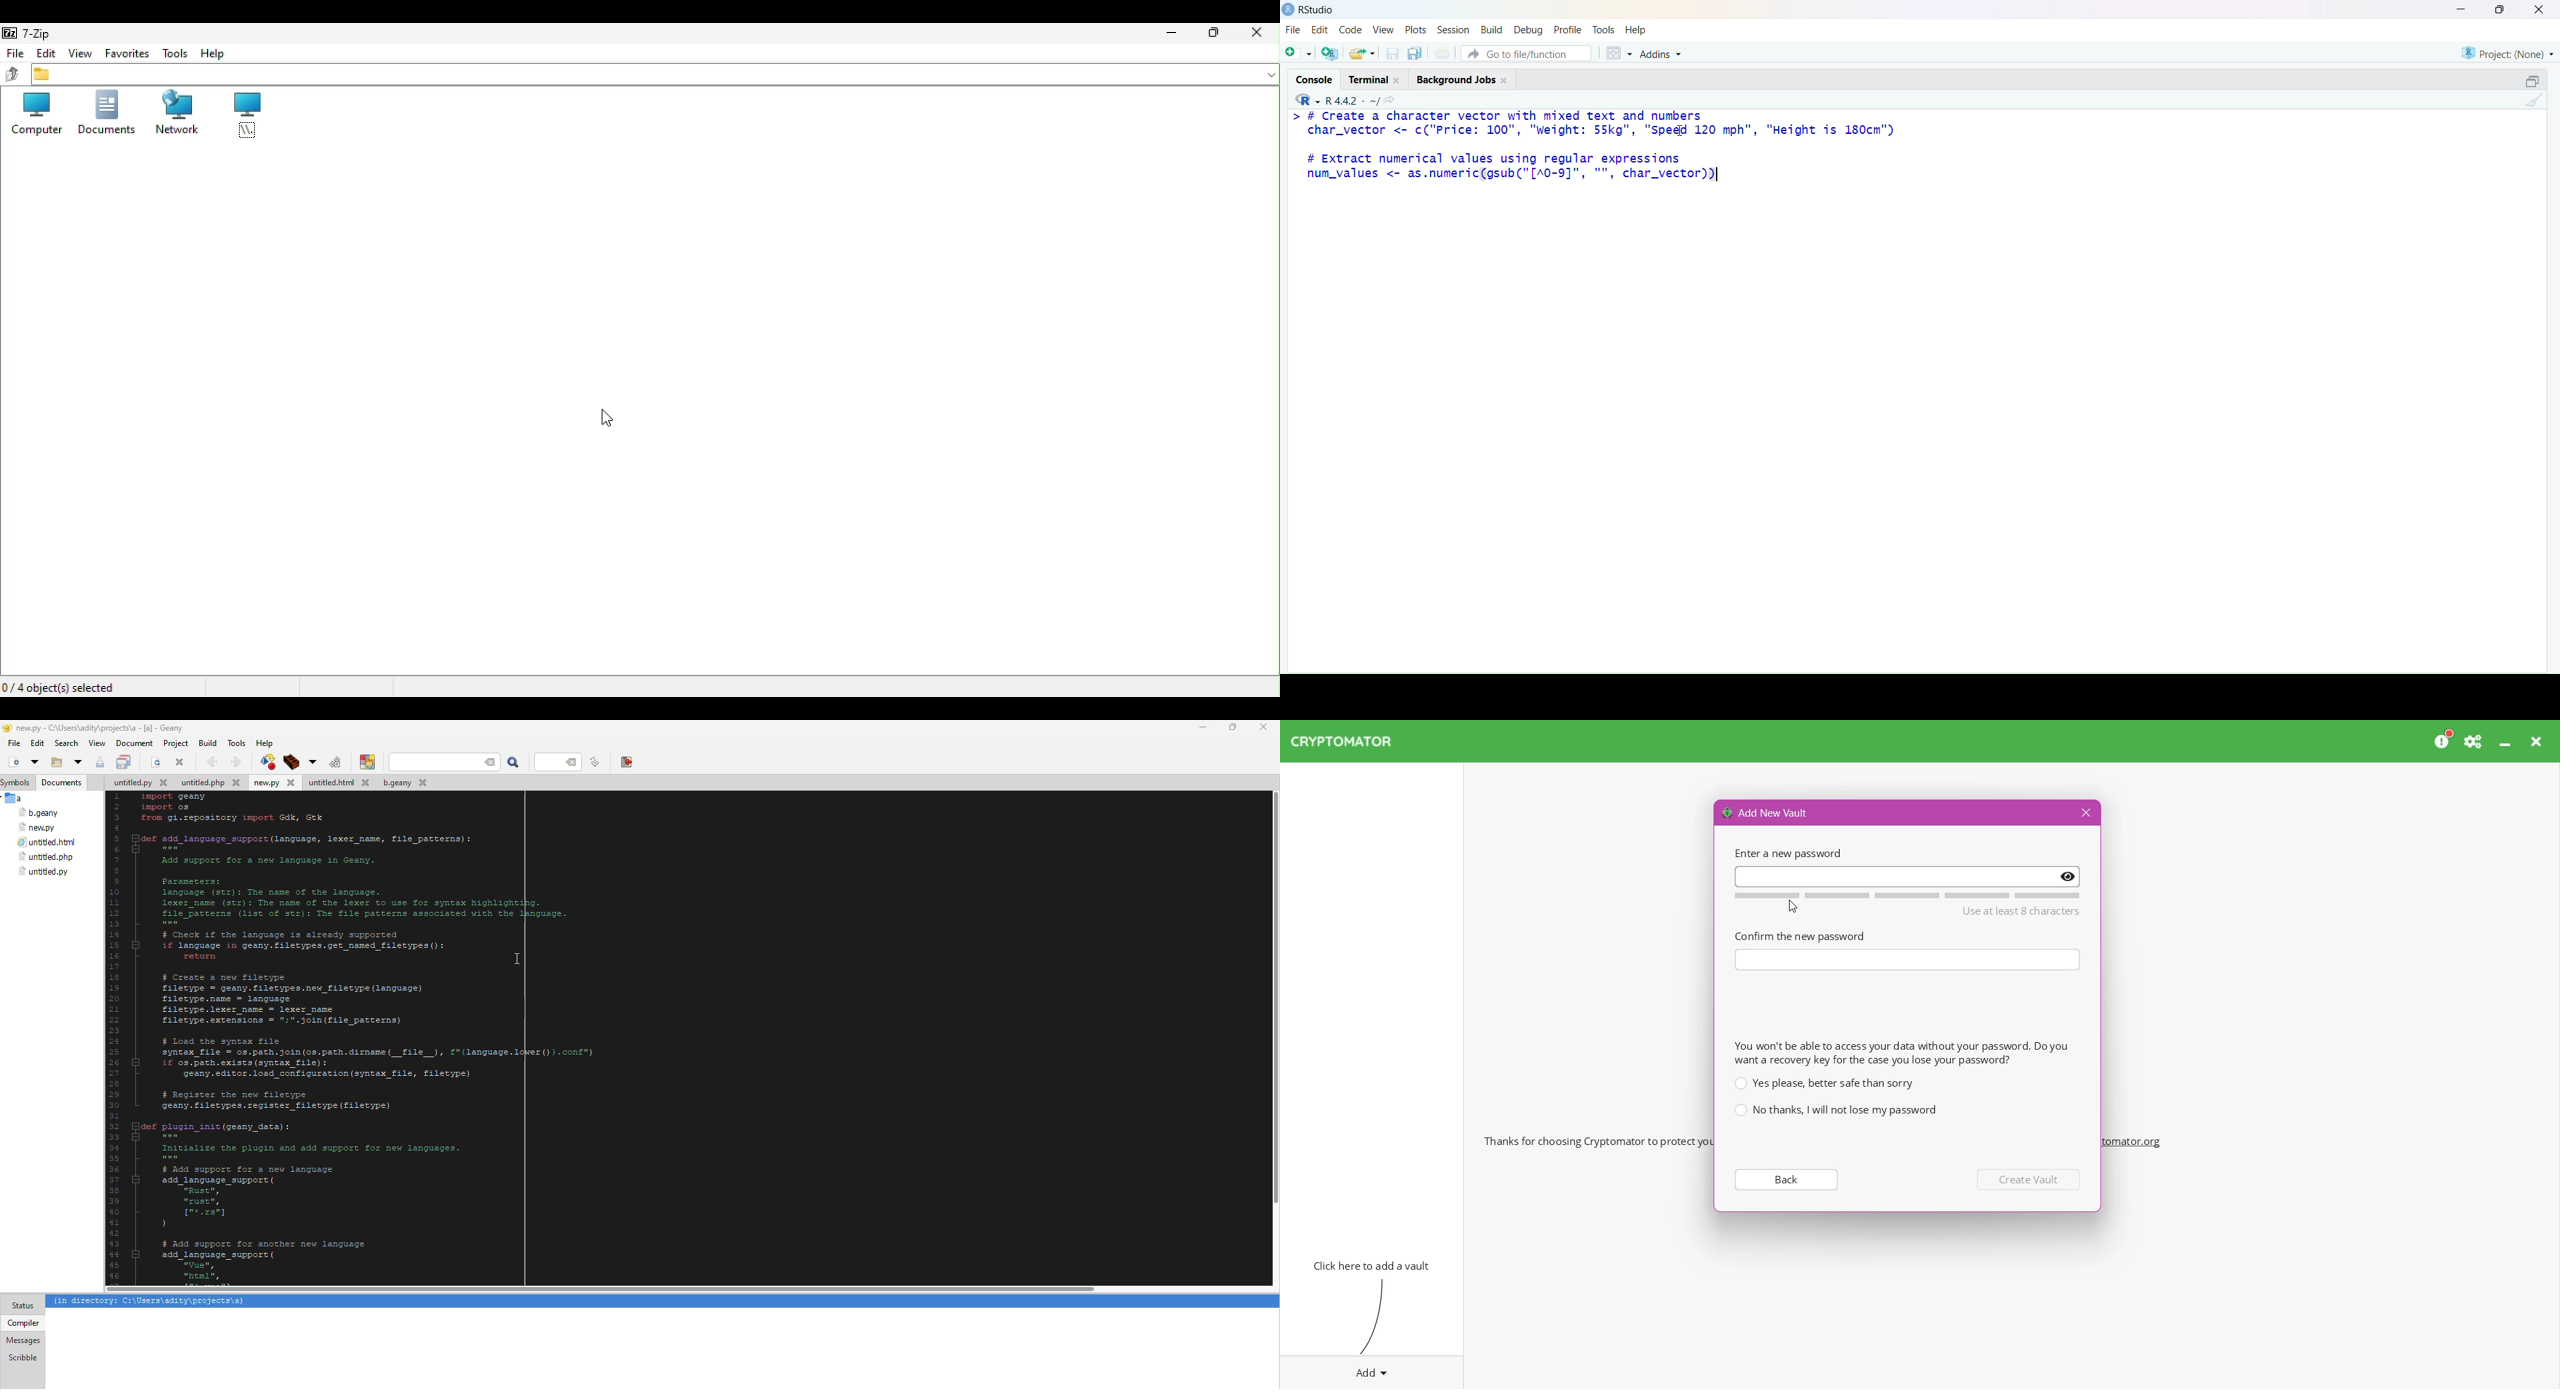  Describe the element at coordinates (215, 53) in the screenshot. I see `Help` at that location.